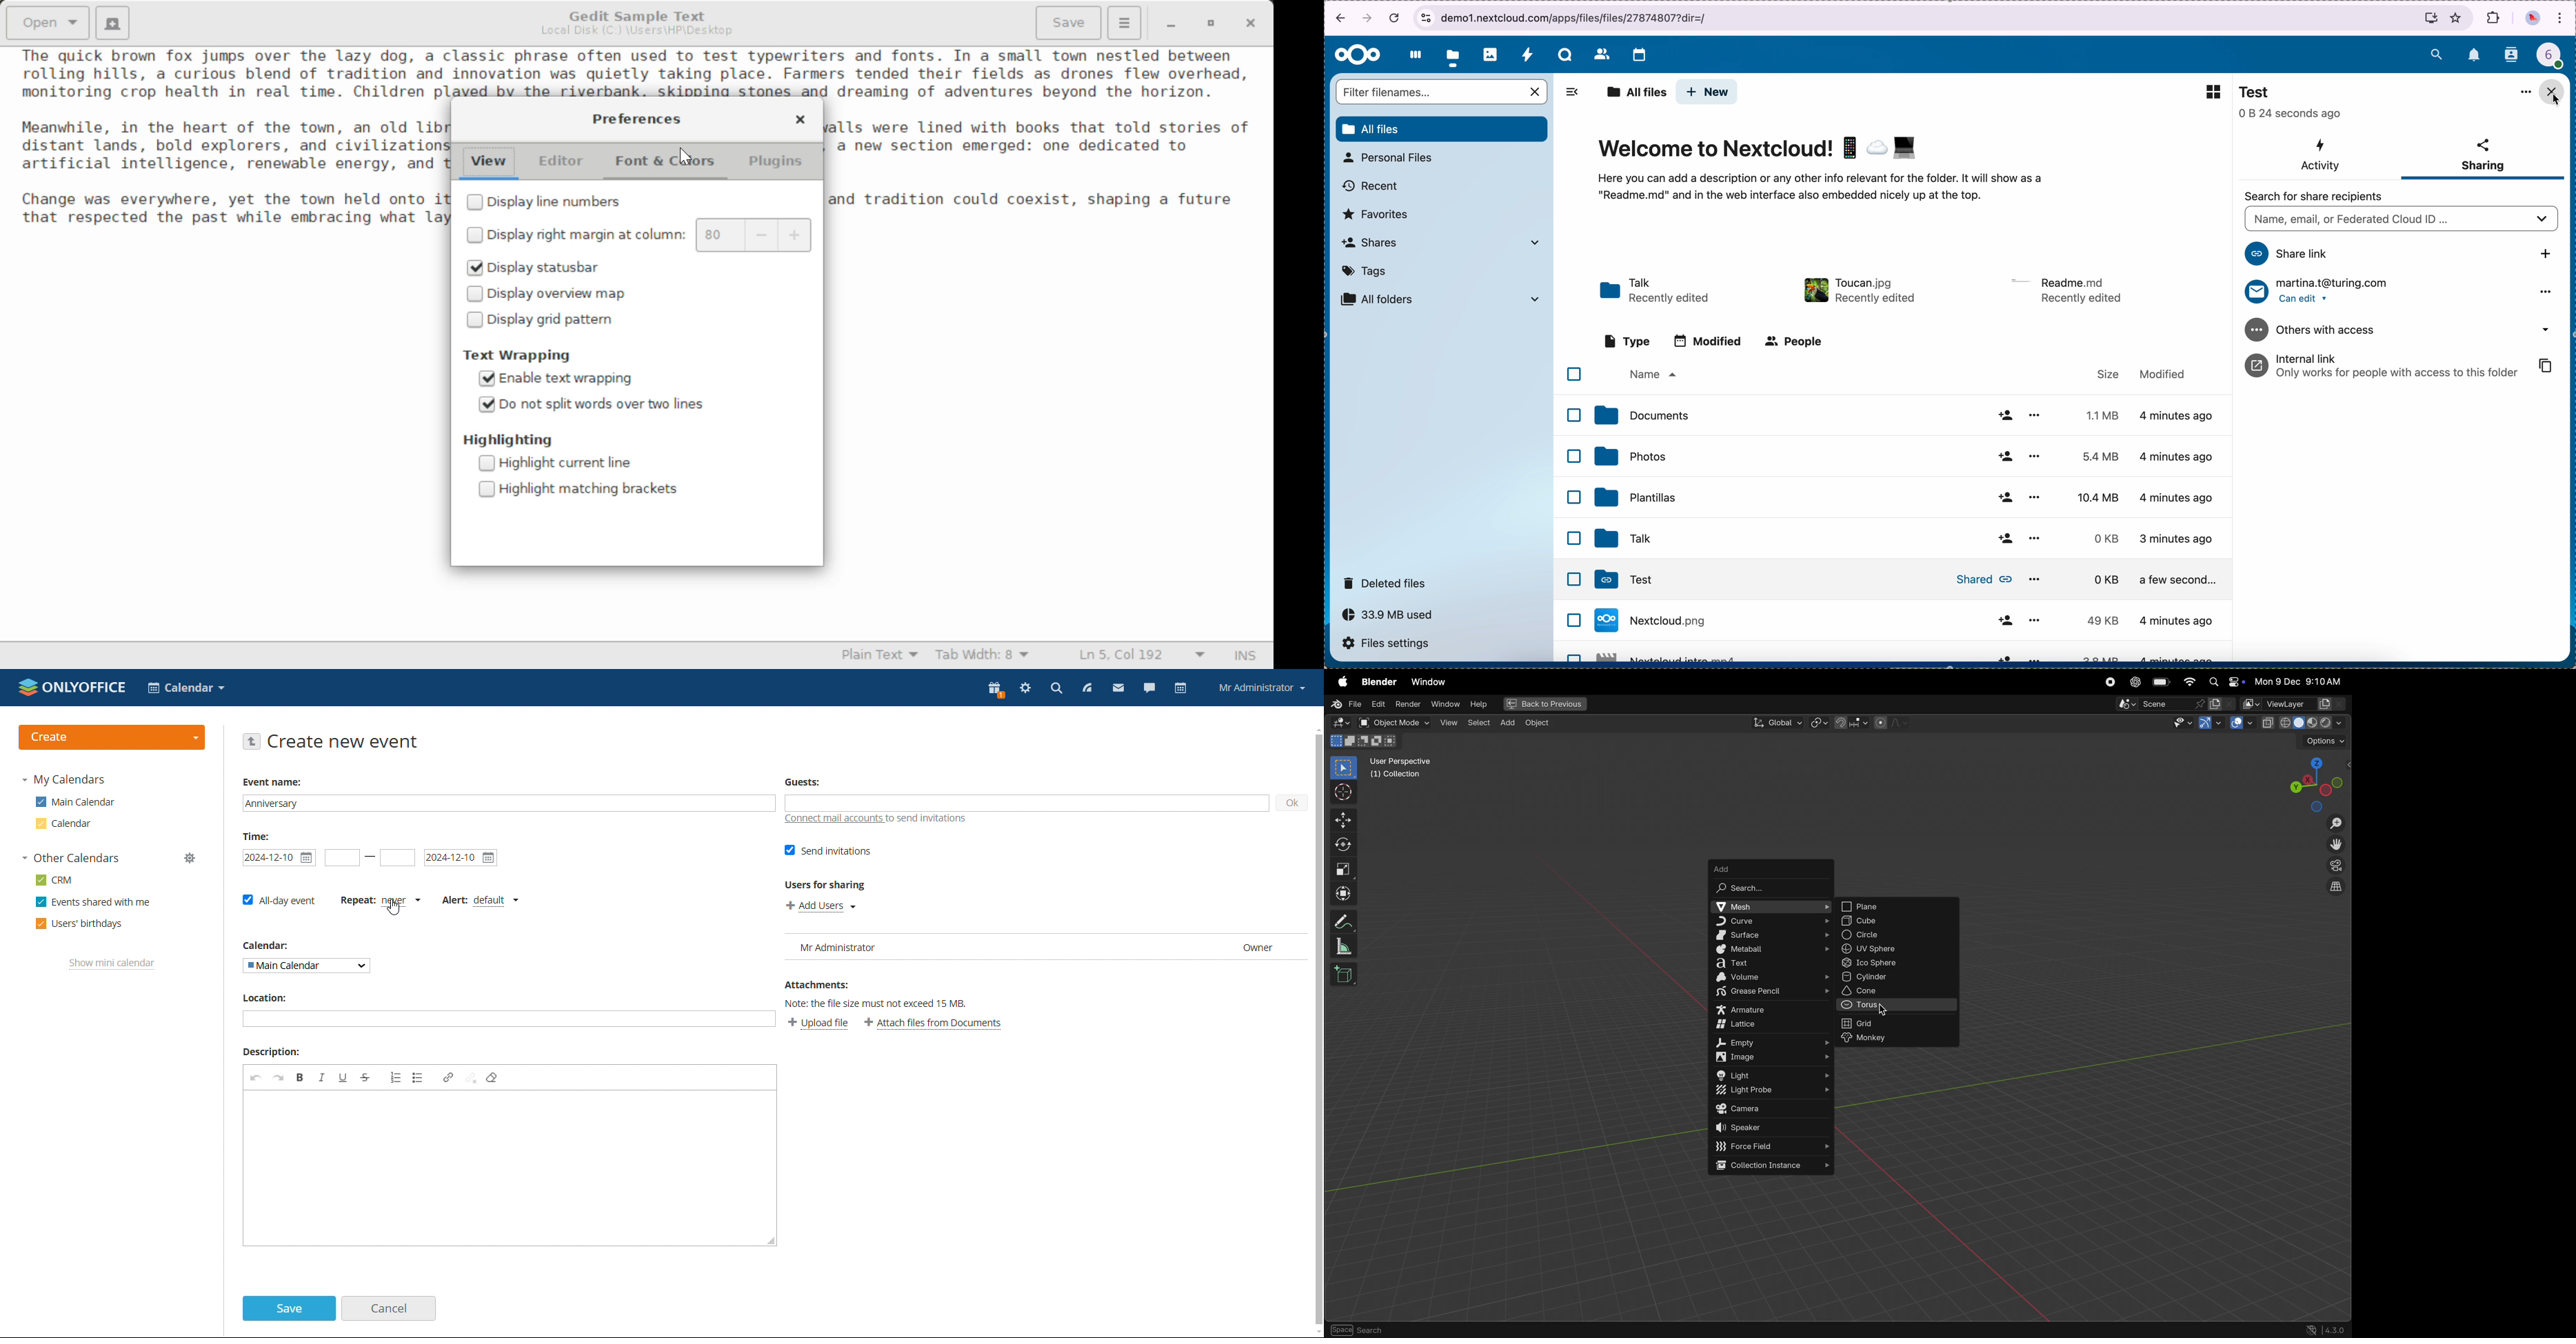 Image resolution: width=2576 pixels, height=1344 pixels. Describe the element at coordinates (1441, 299) in the screenshot. I see `all folders` at that location.